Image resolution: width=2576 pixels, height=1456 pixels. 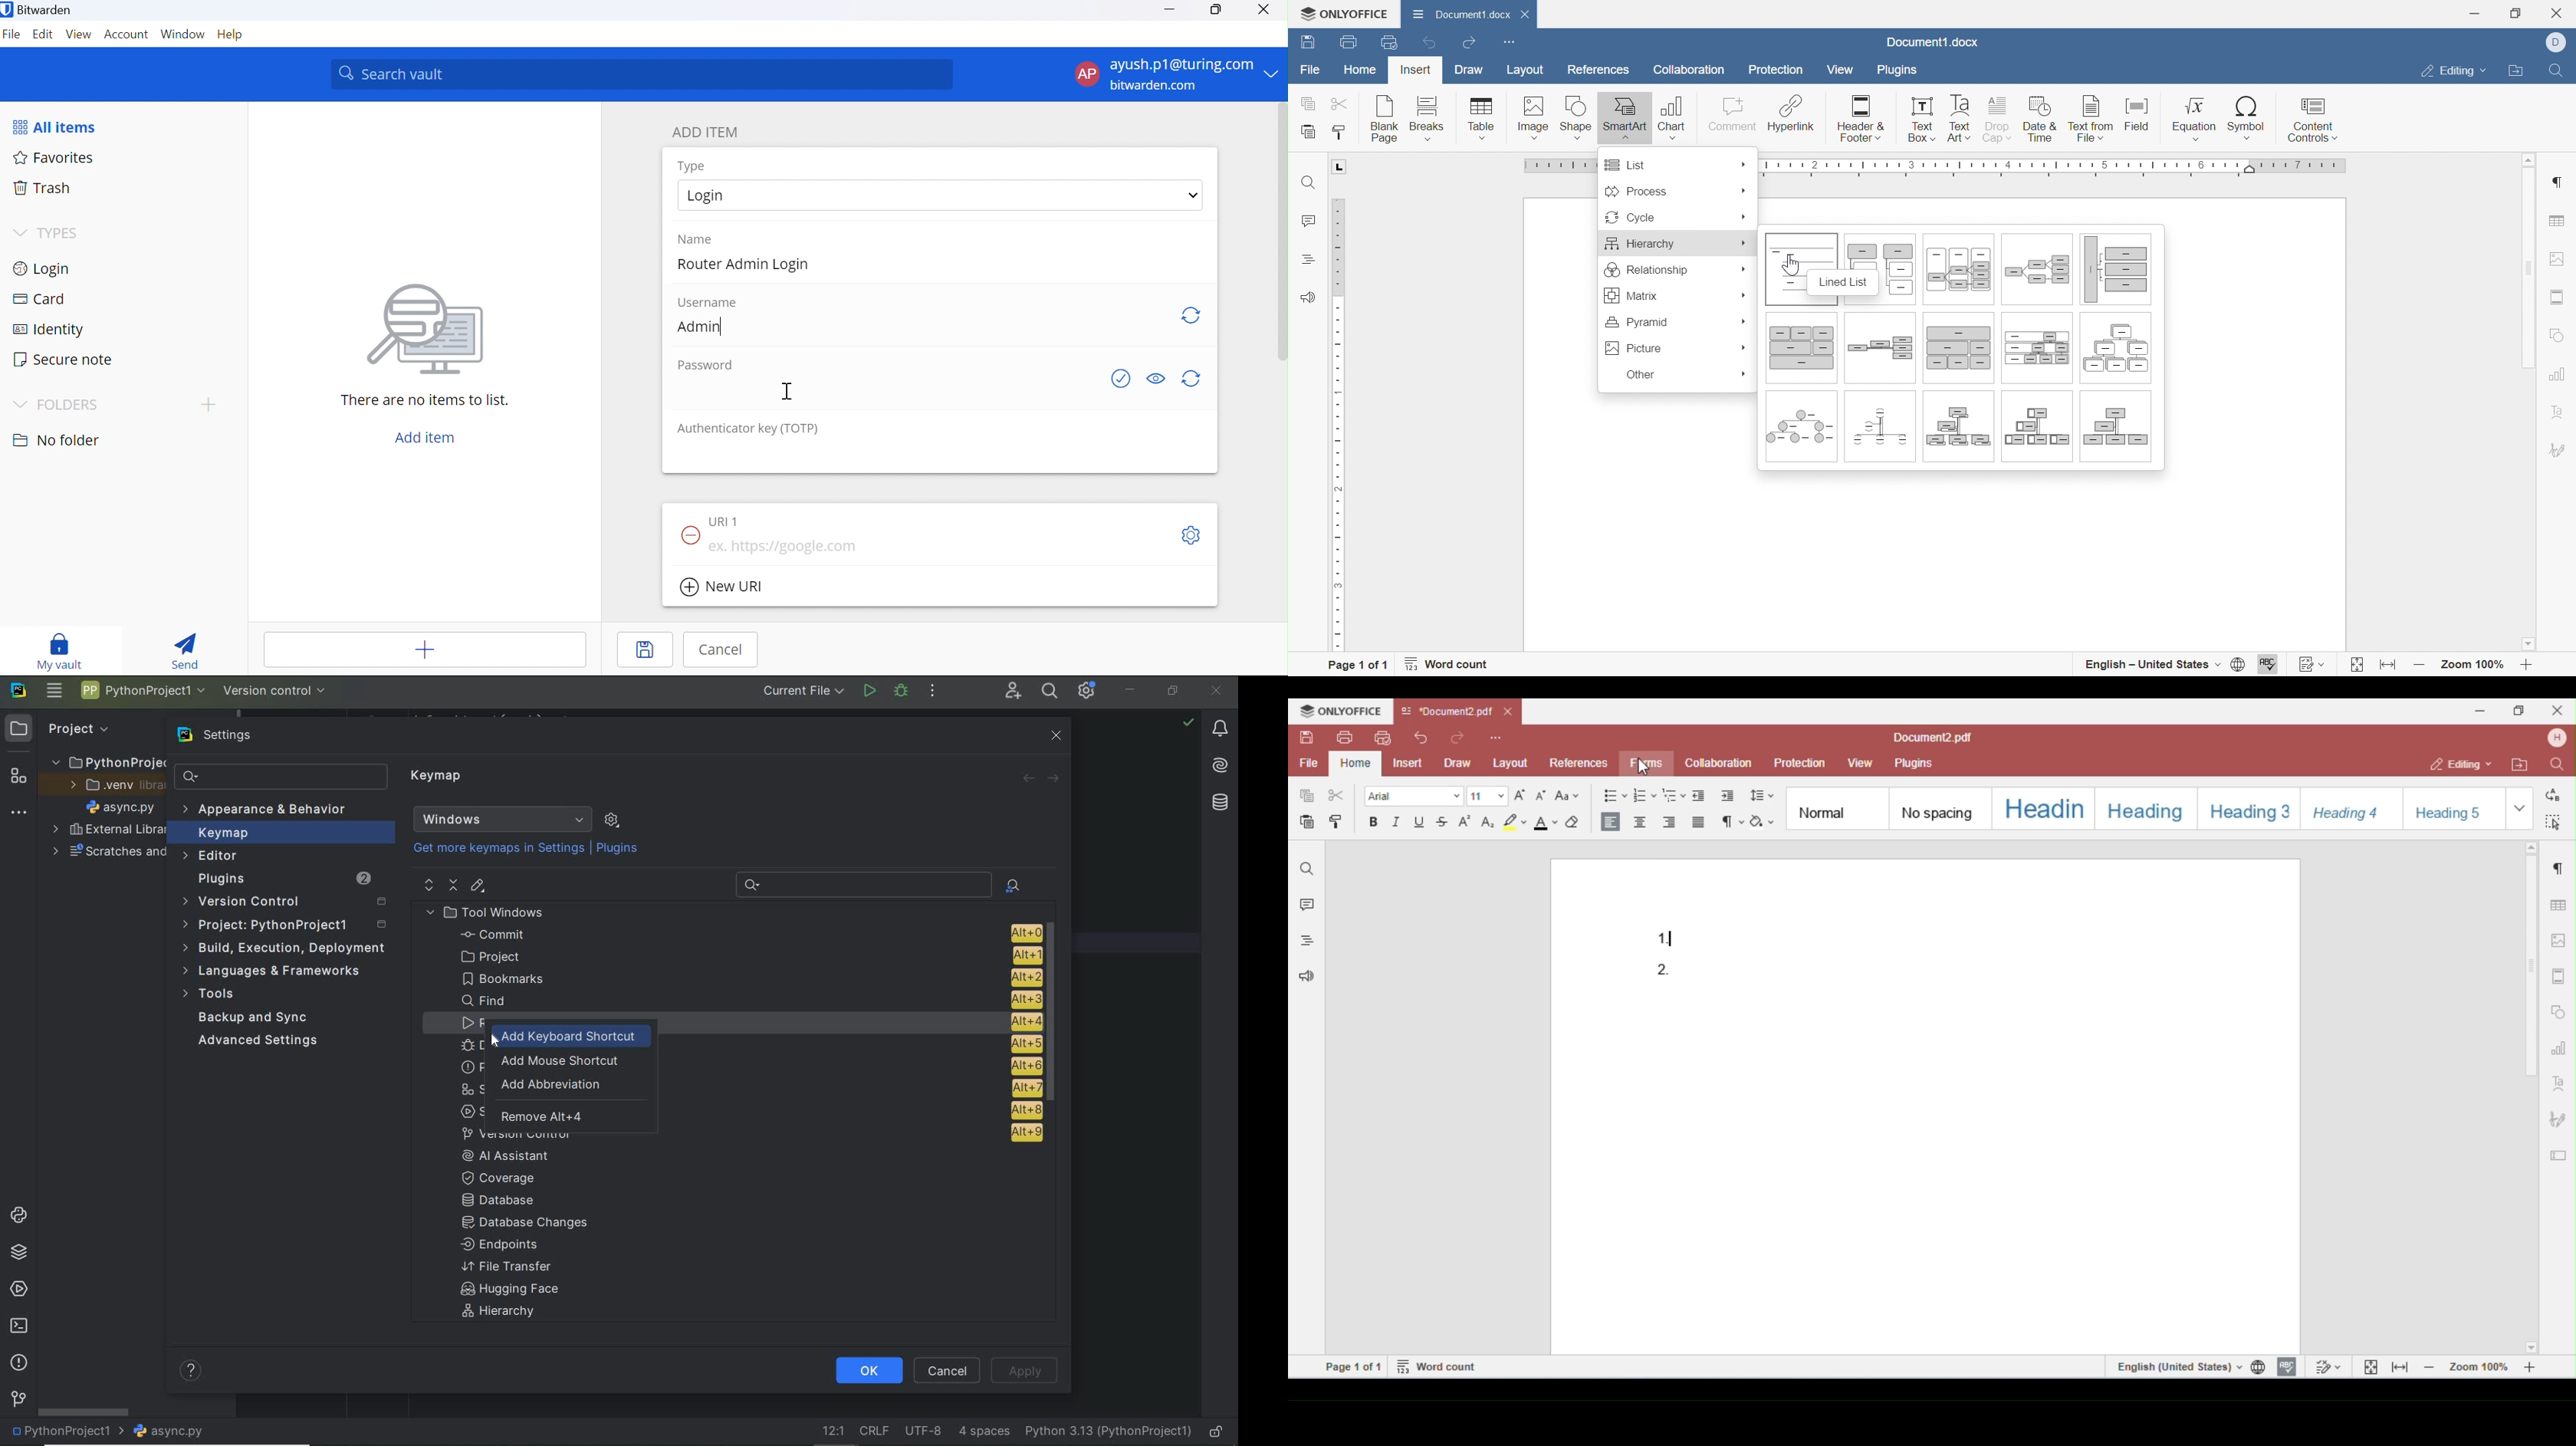 I want to click on notifications, so click(x=1221, y=729).